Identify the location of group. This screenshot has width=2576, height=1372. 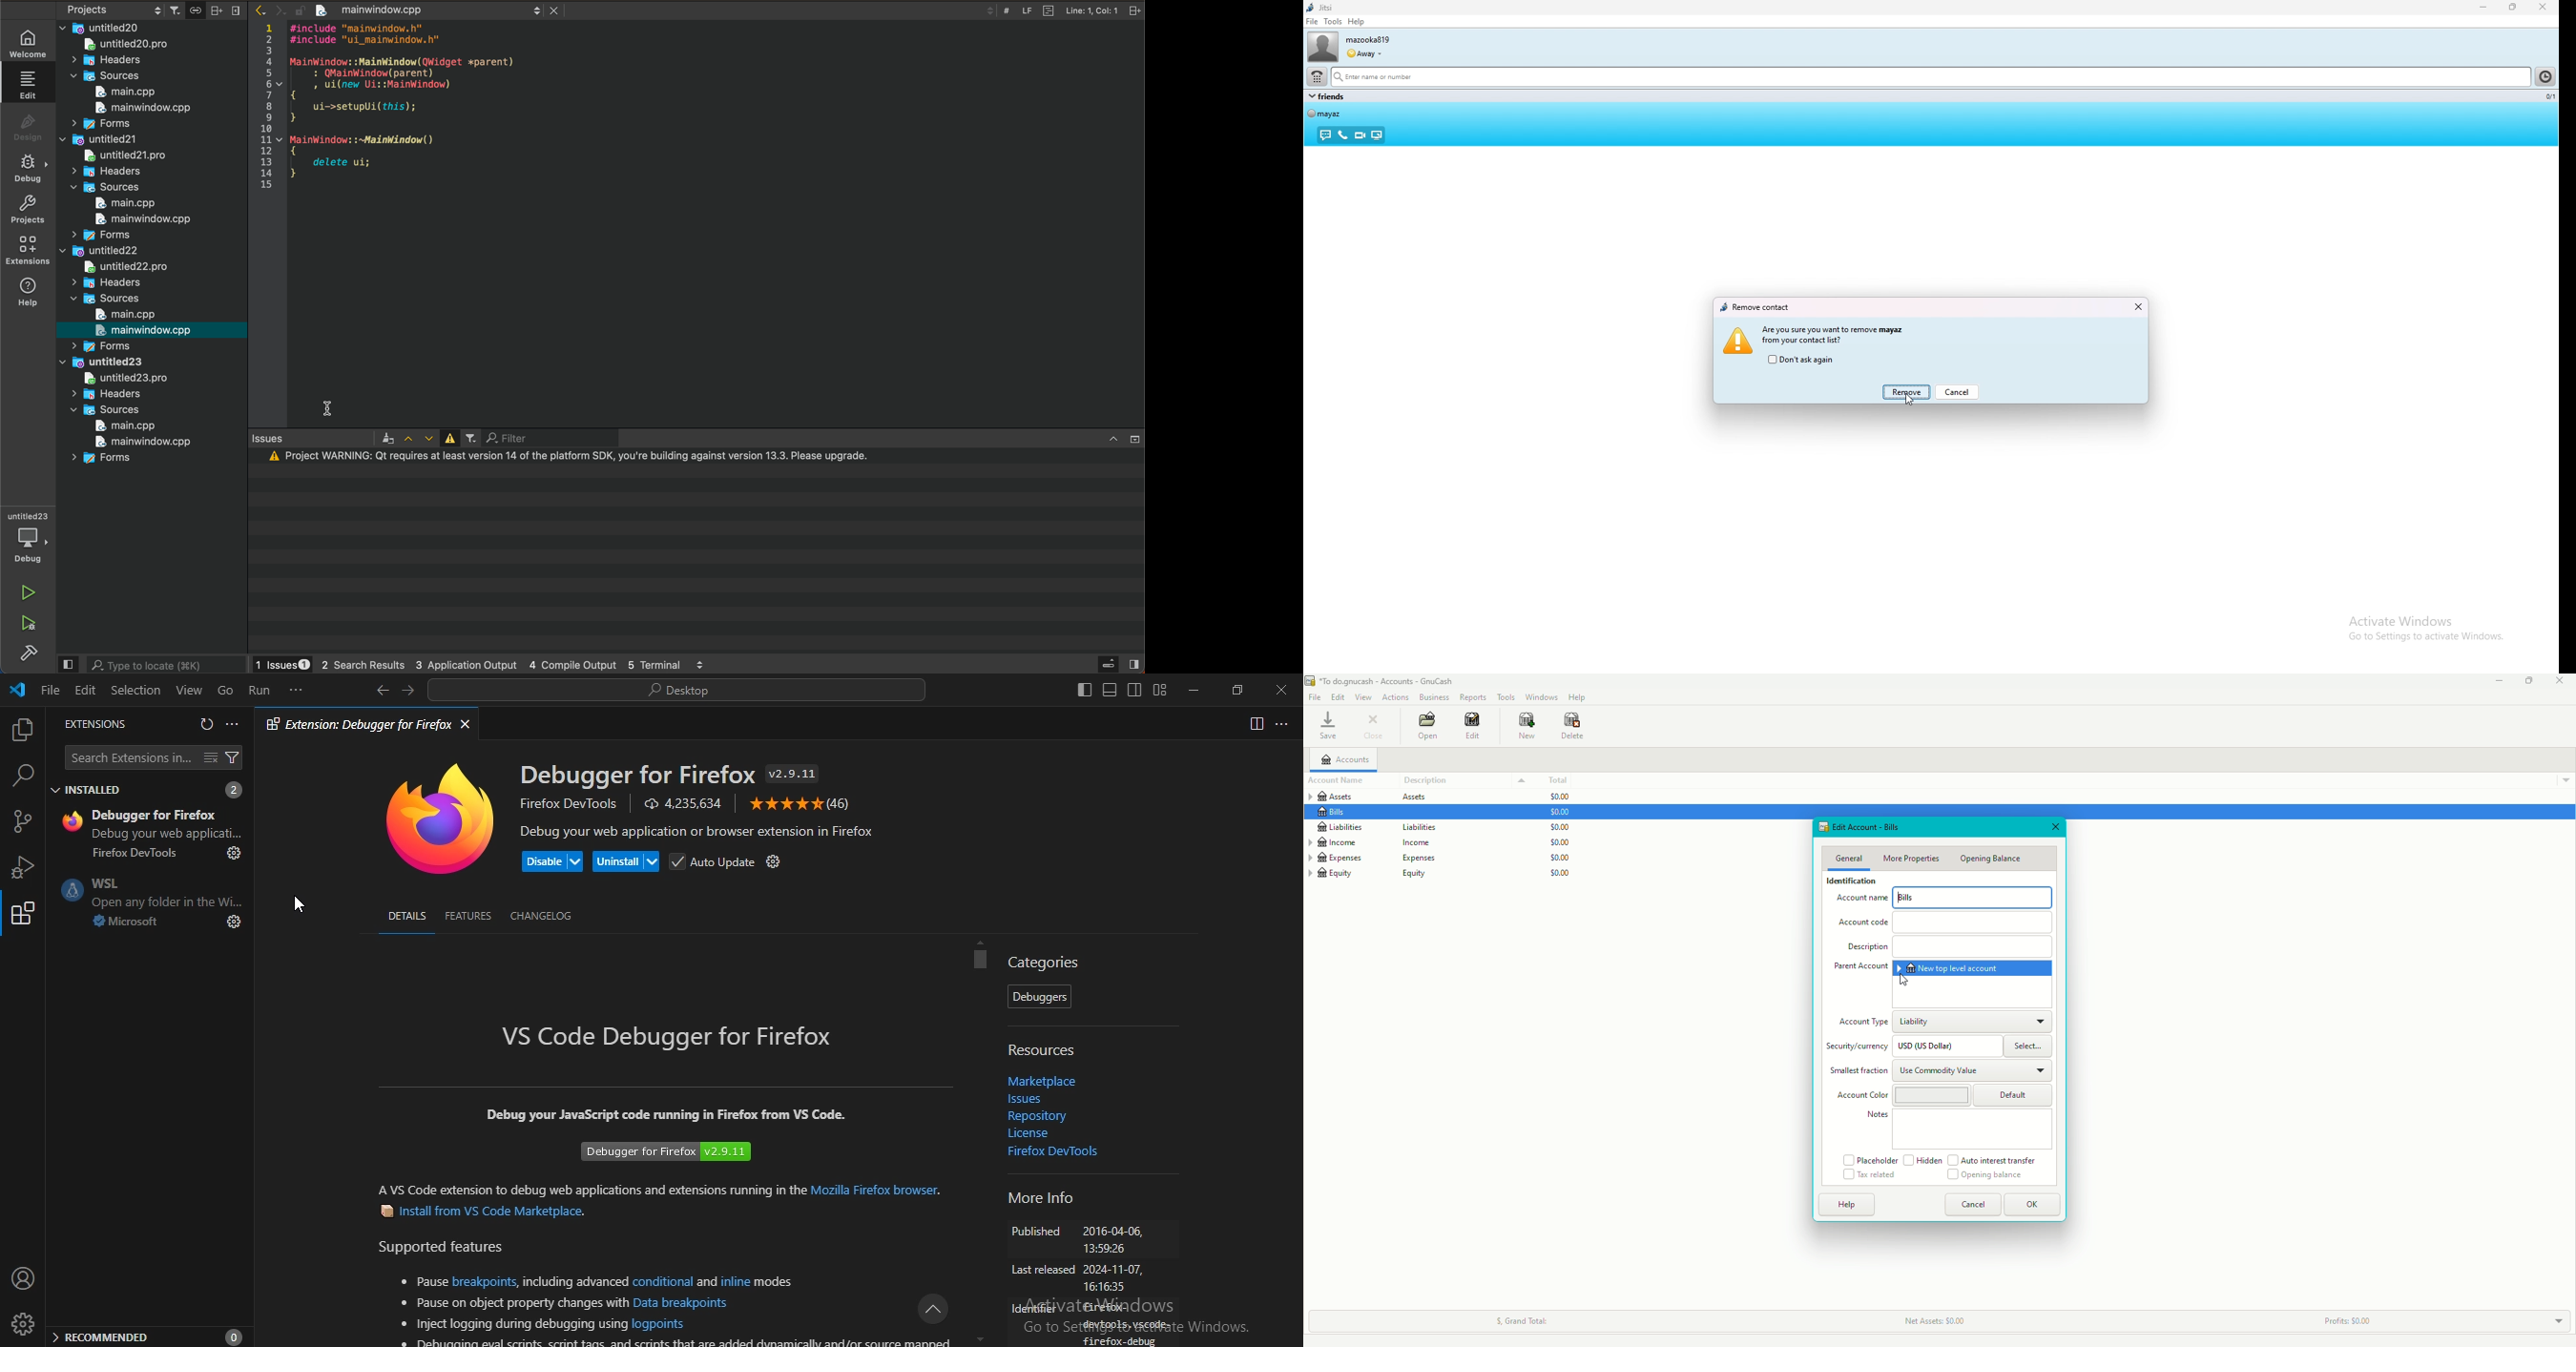
(1327, 96).